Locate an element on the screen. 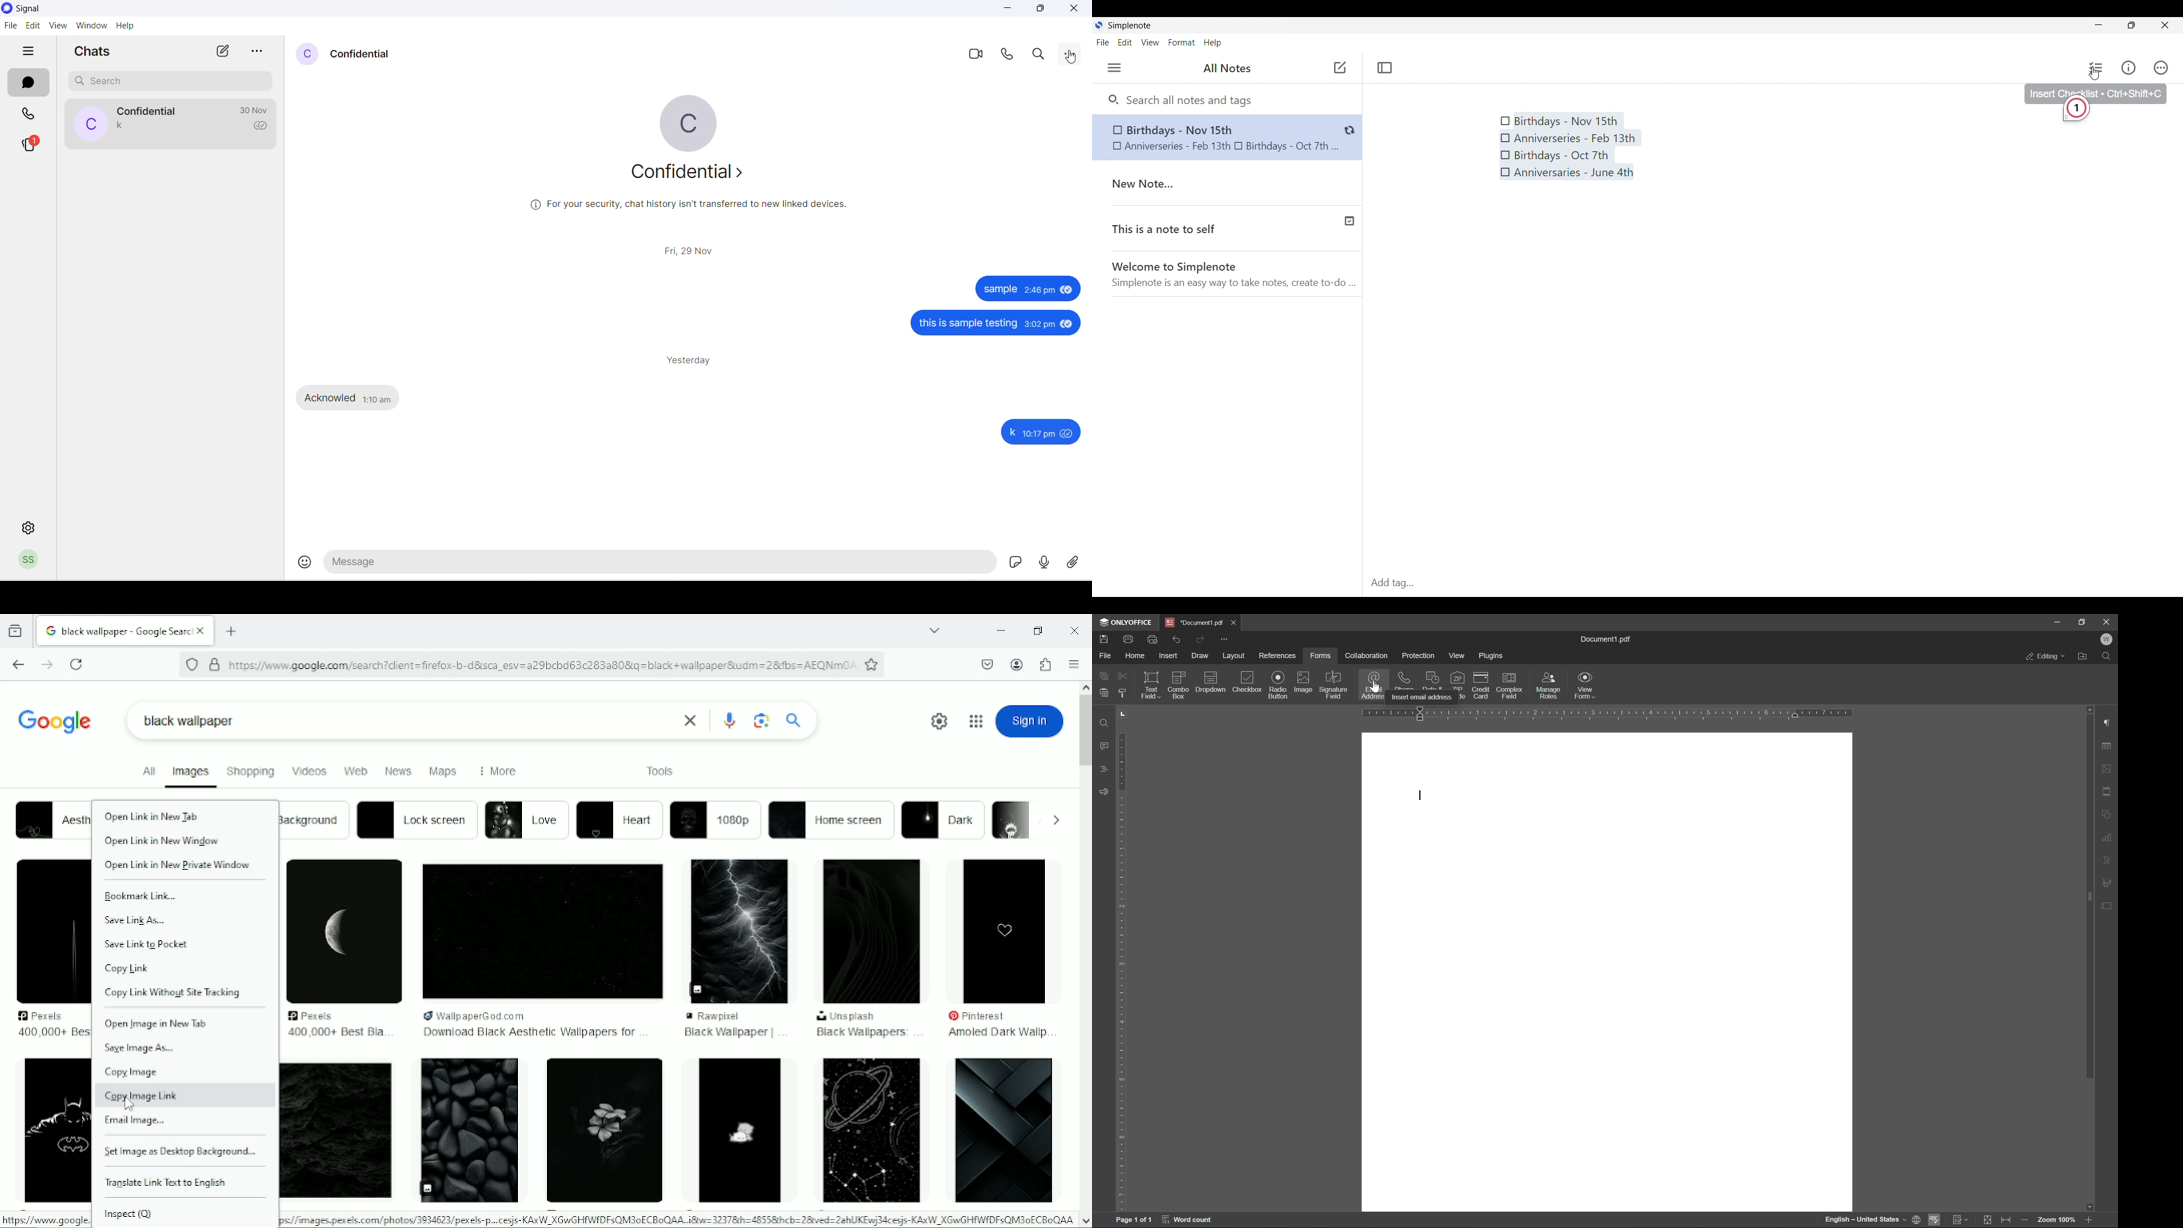  bookmark link is located at coordinates (142, 897).